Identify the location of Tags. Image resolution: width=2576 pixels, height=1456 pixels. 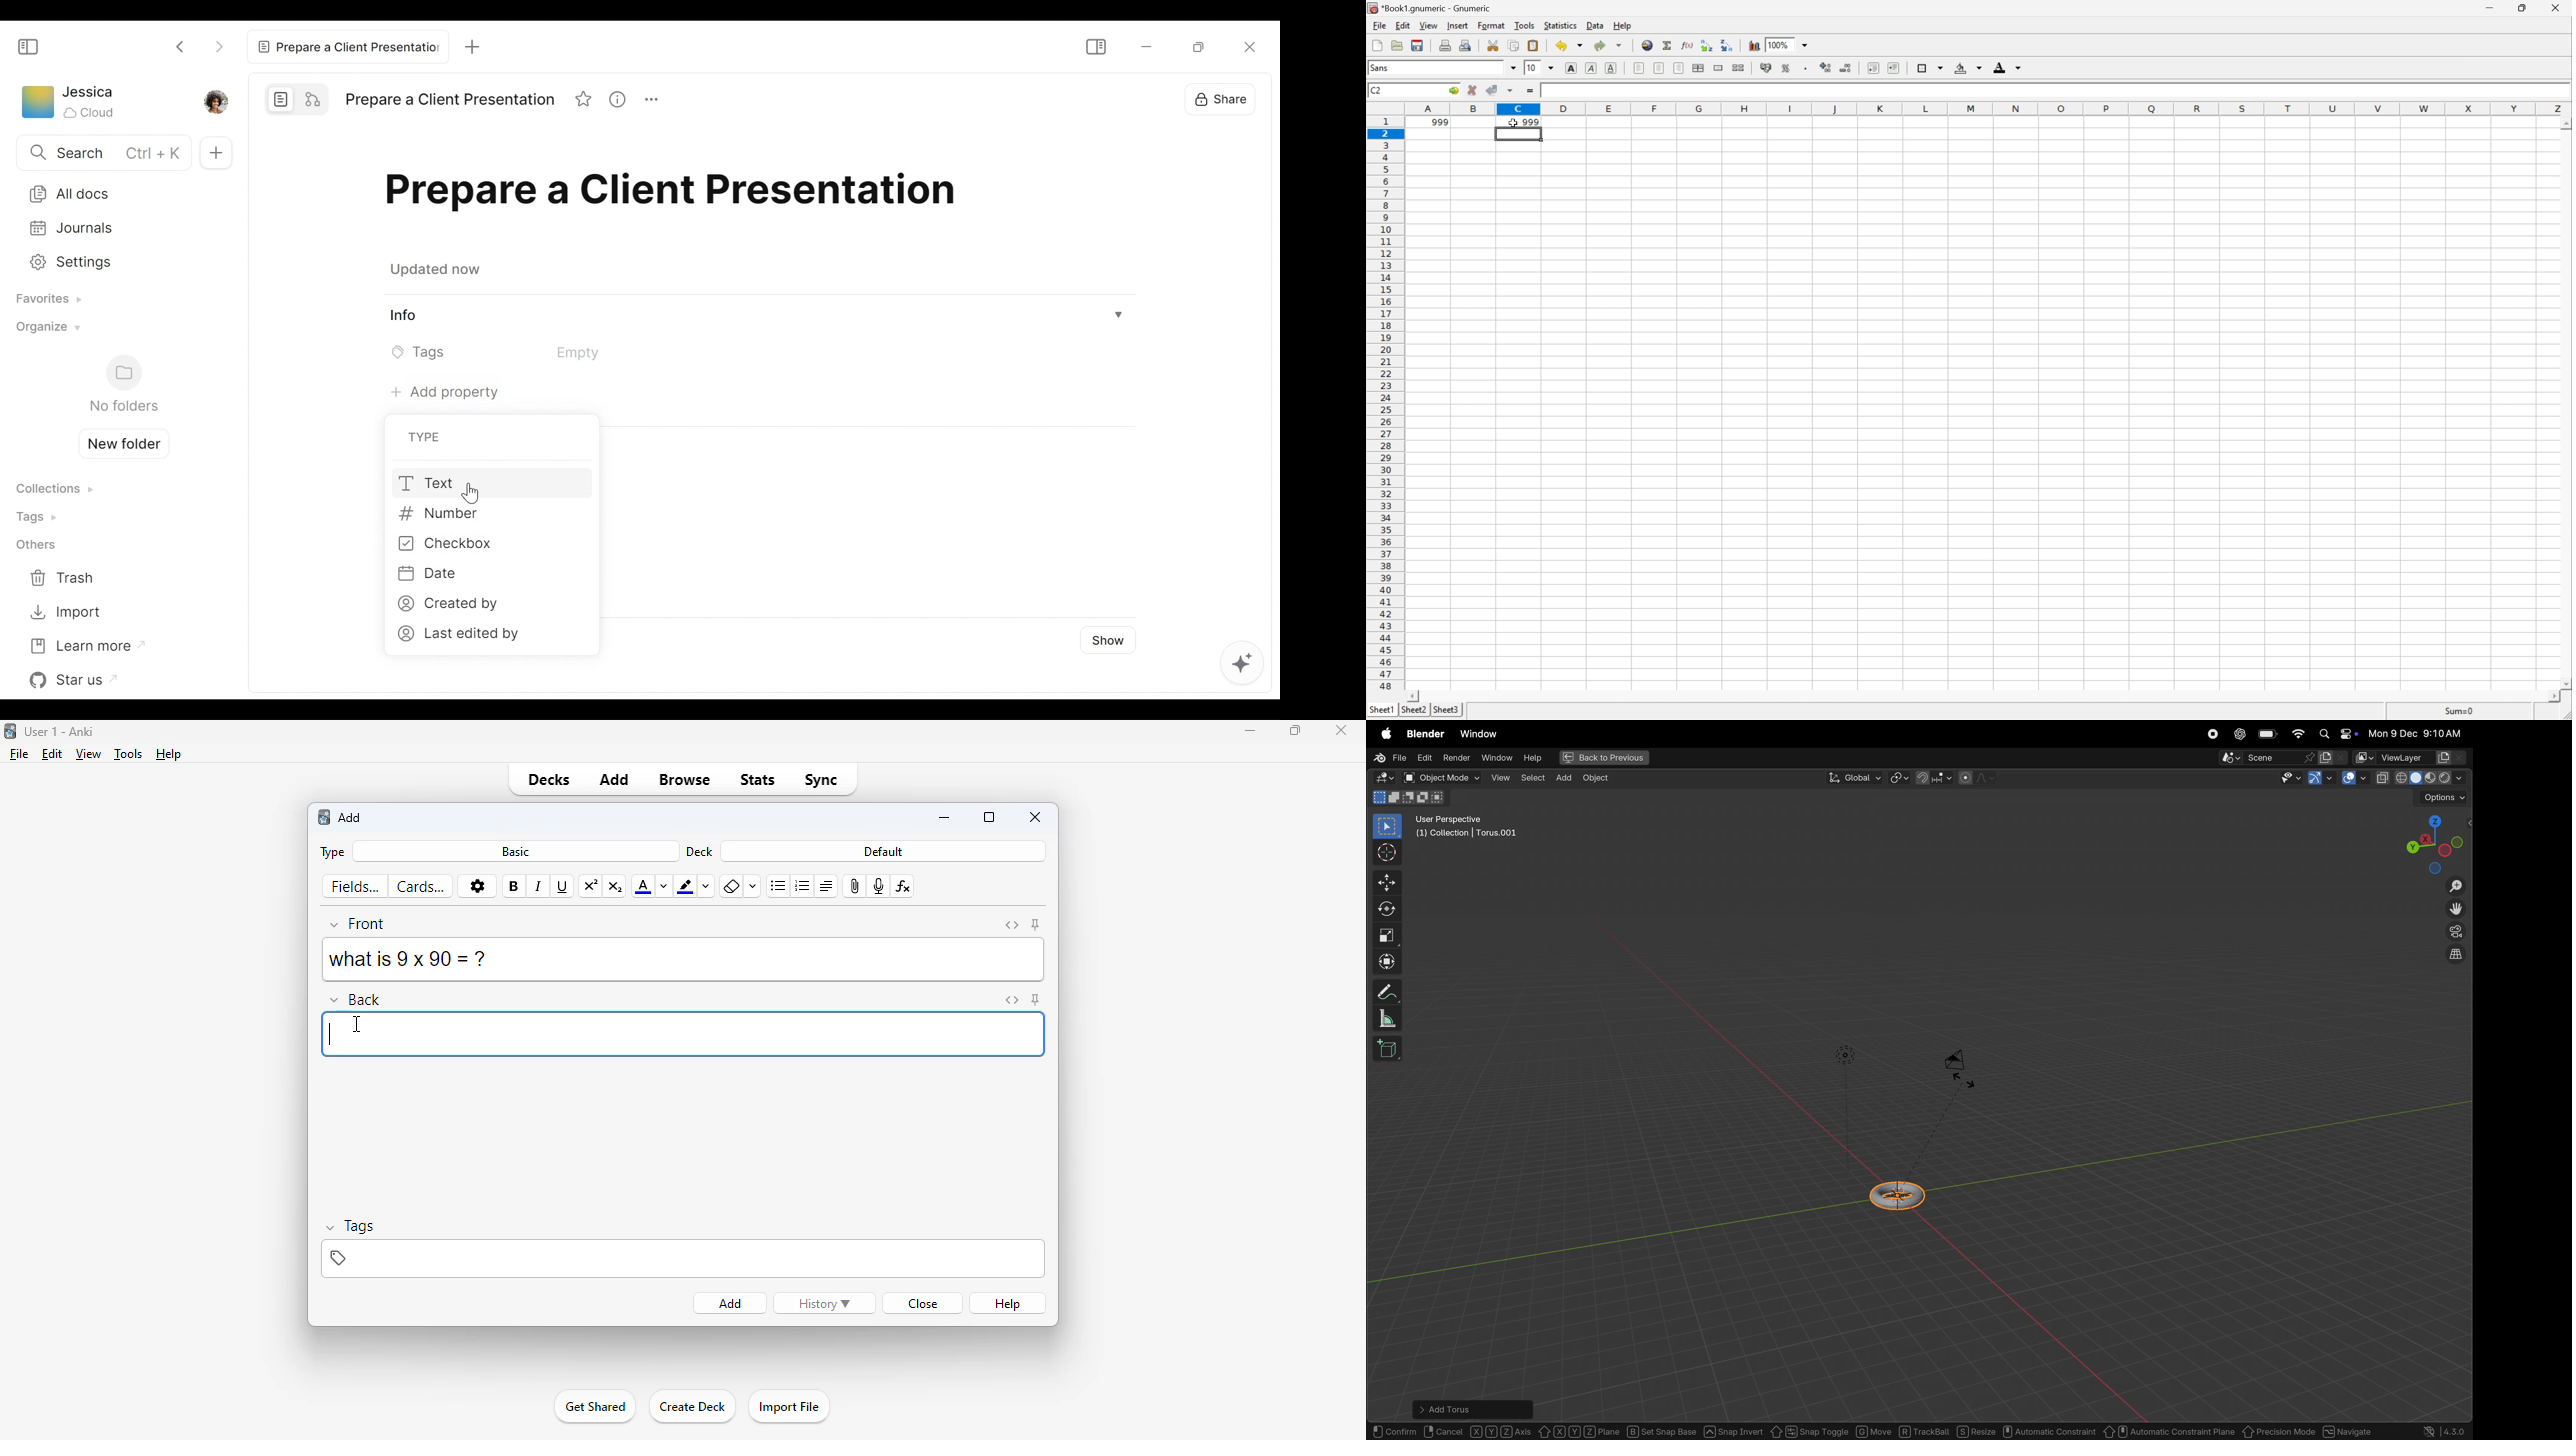
(41, 516).